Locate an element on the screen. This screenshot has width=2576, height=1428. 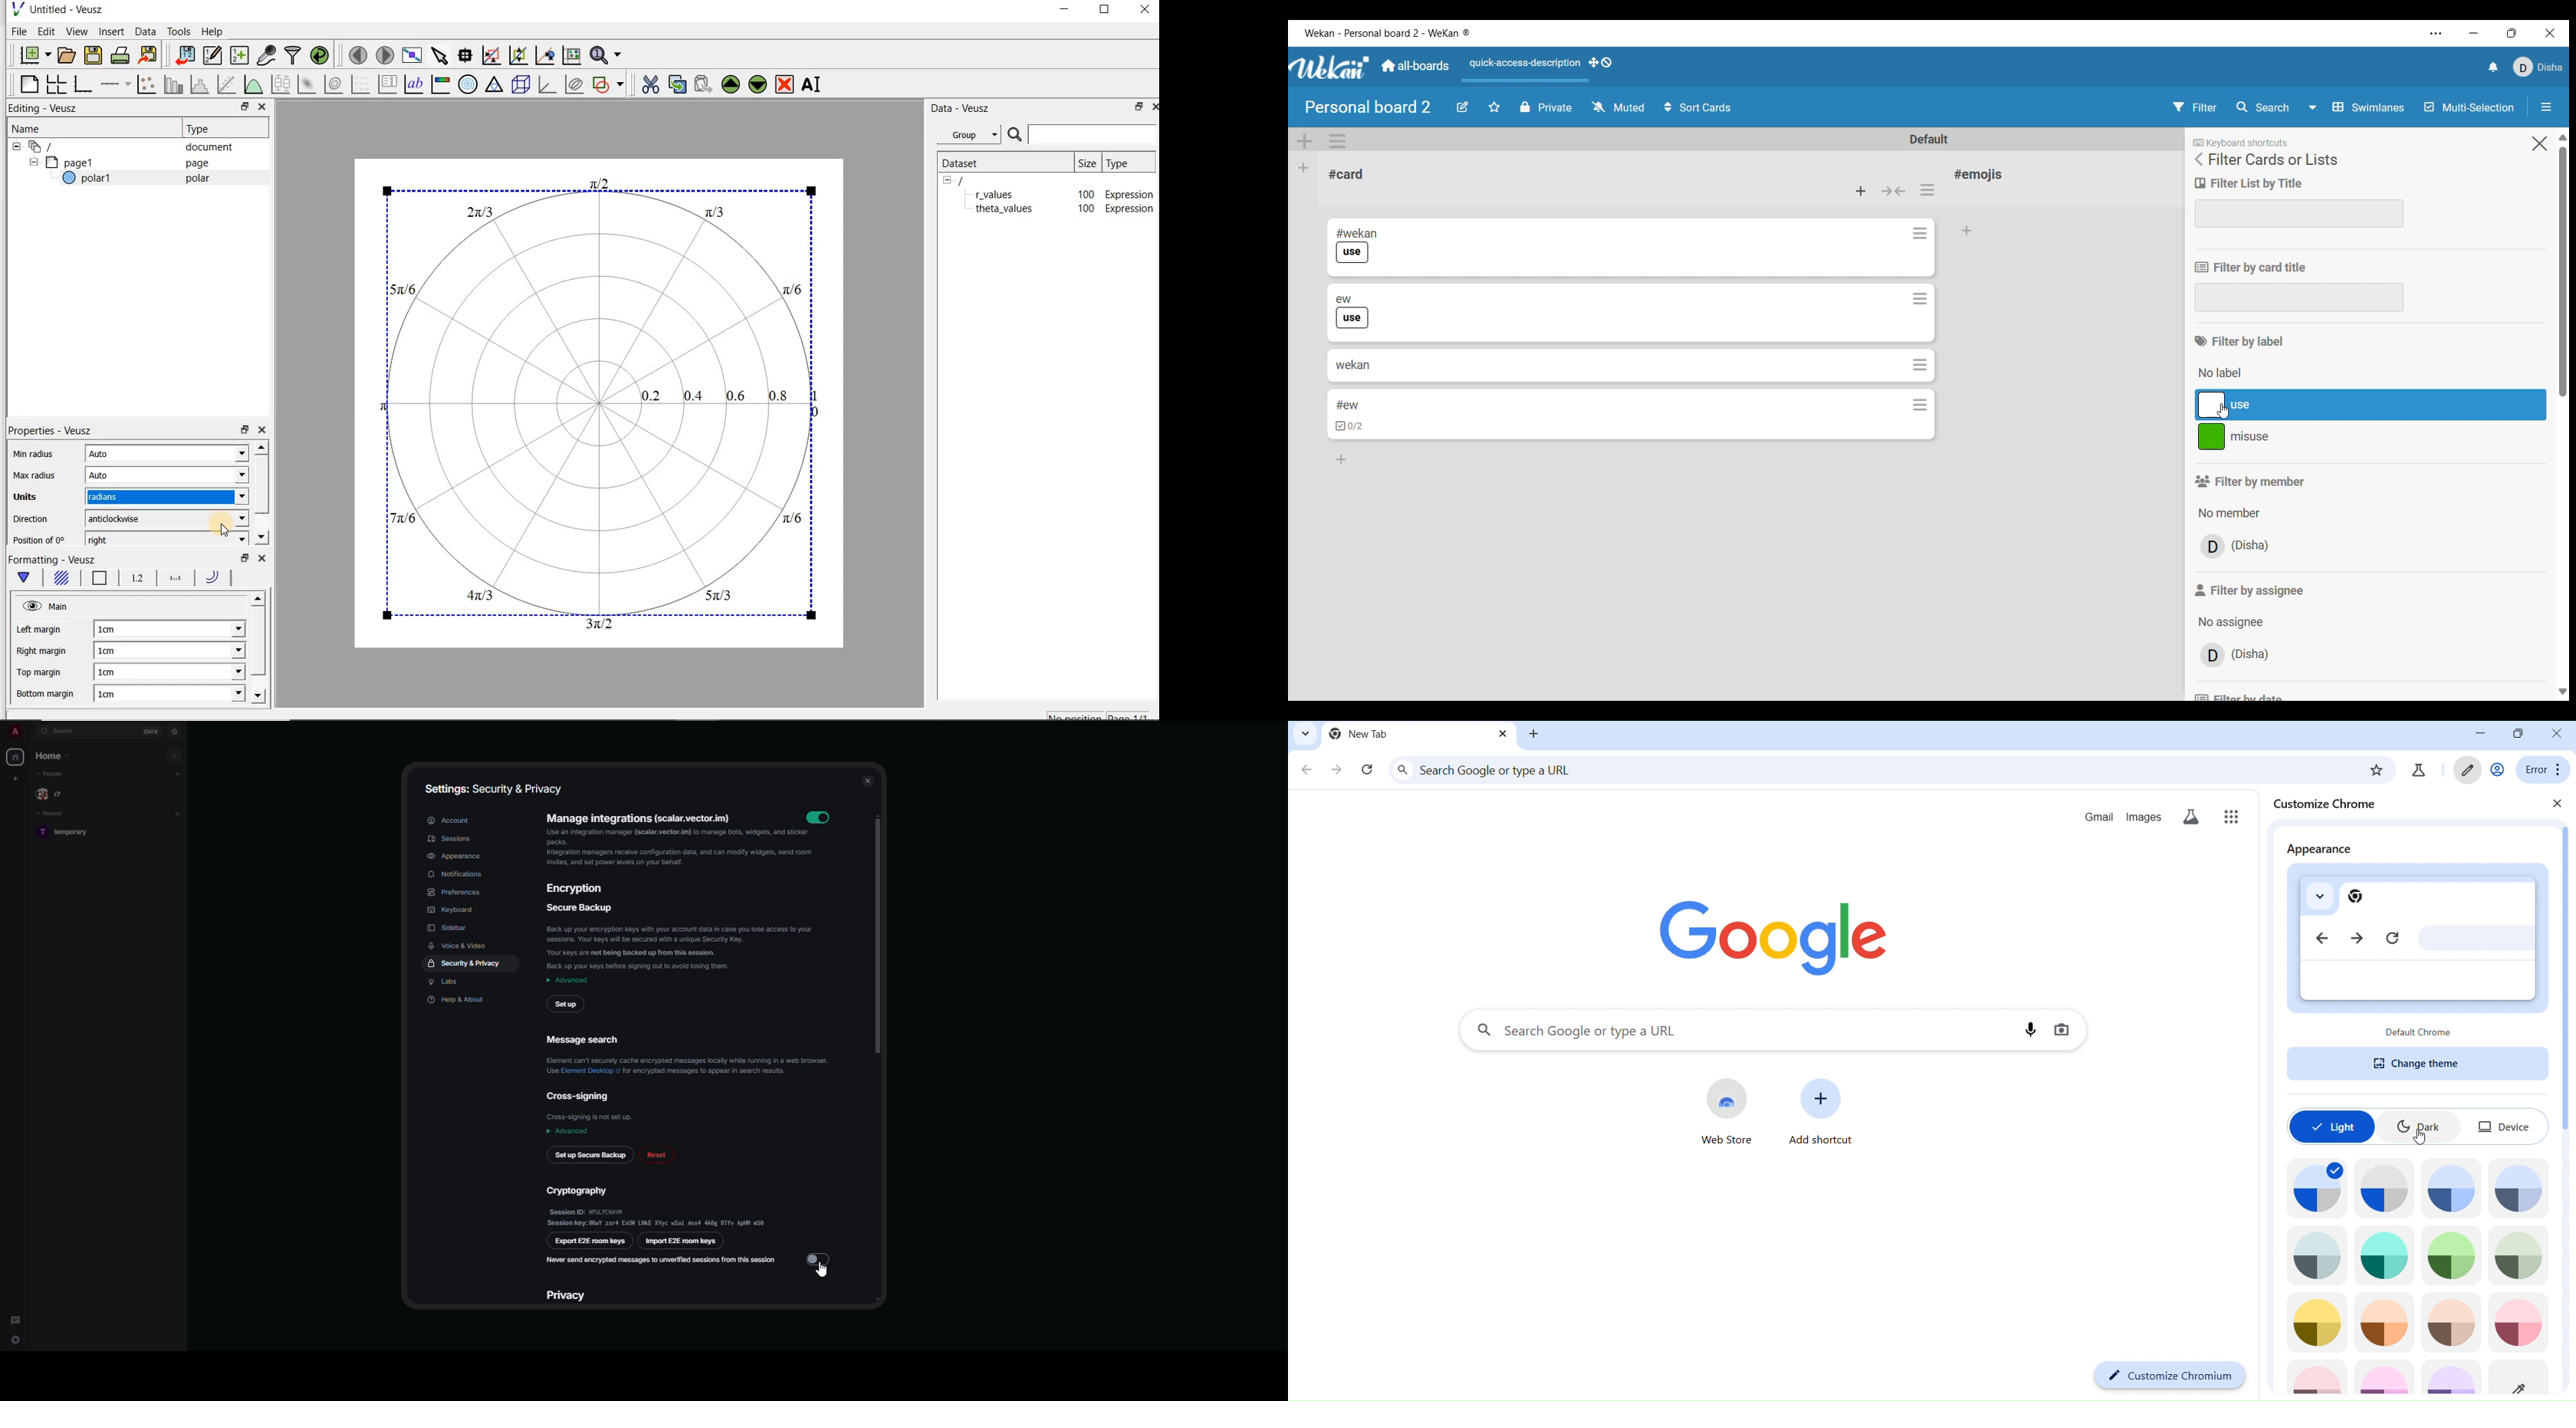
100 is located at coordinates (1082, 193).